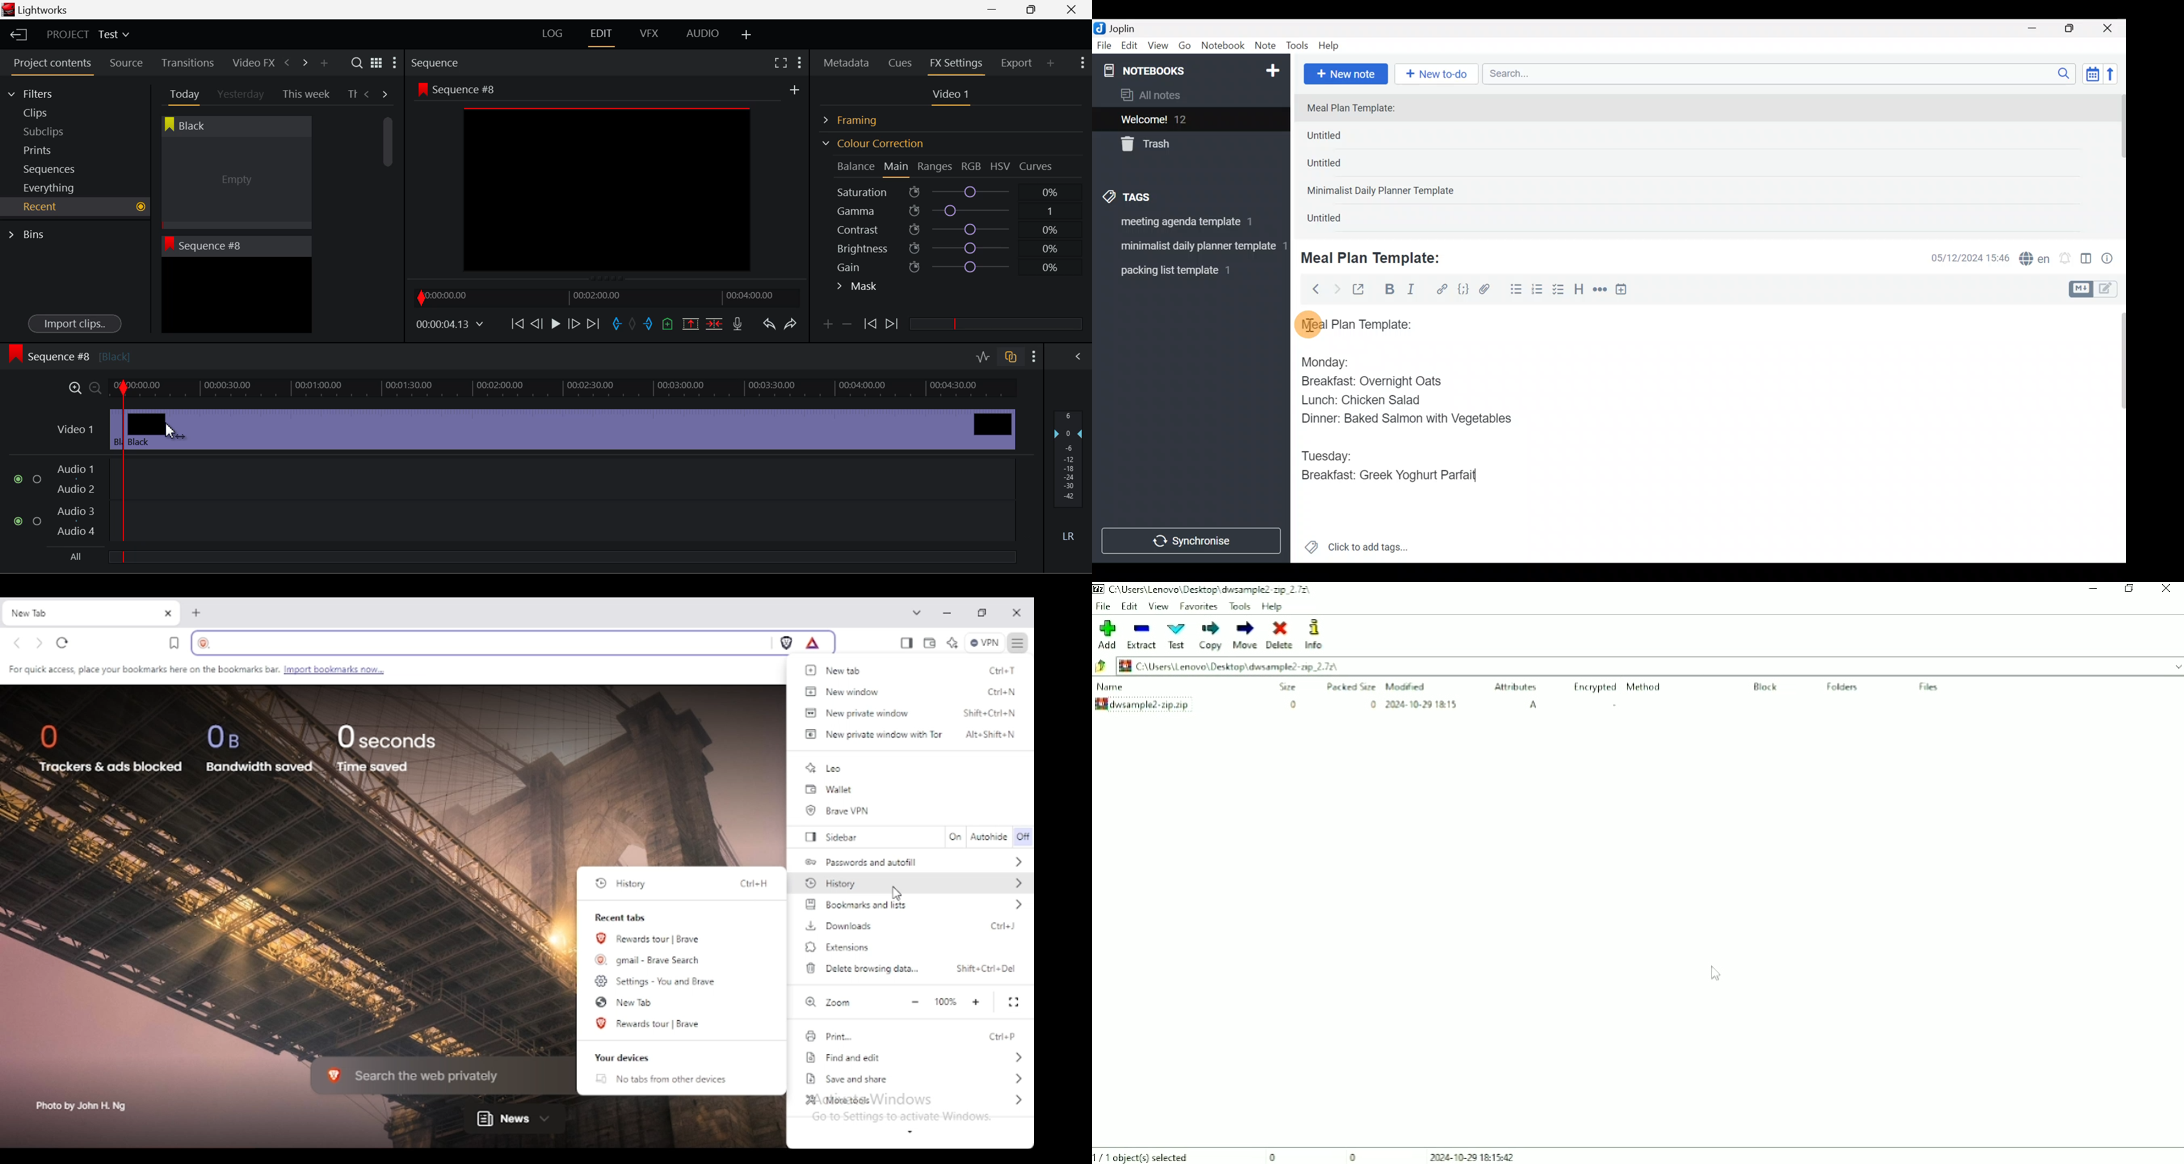 The height and width of the screenshot is (1176, 2184). What do you see at coordinates (1627, 291) in the screenshot?
I see `Insert time` at bounding box center [1627, 291].